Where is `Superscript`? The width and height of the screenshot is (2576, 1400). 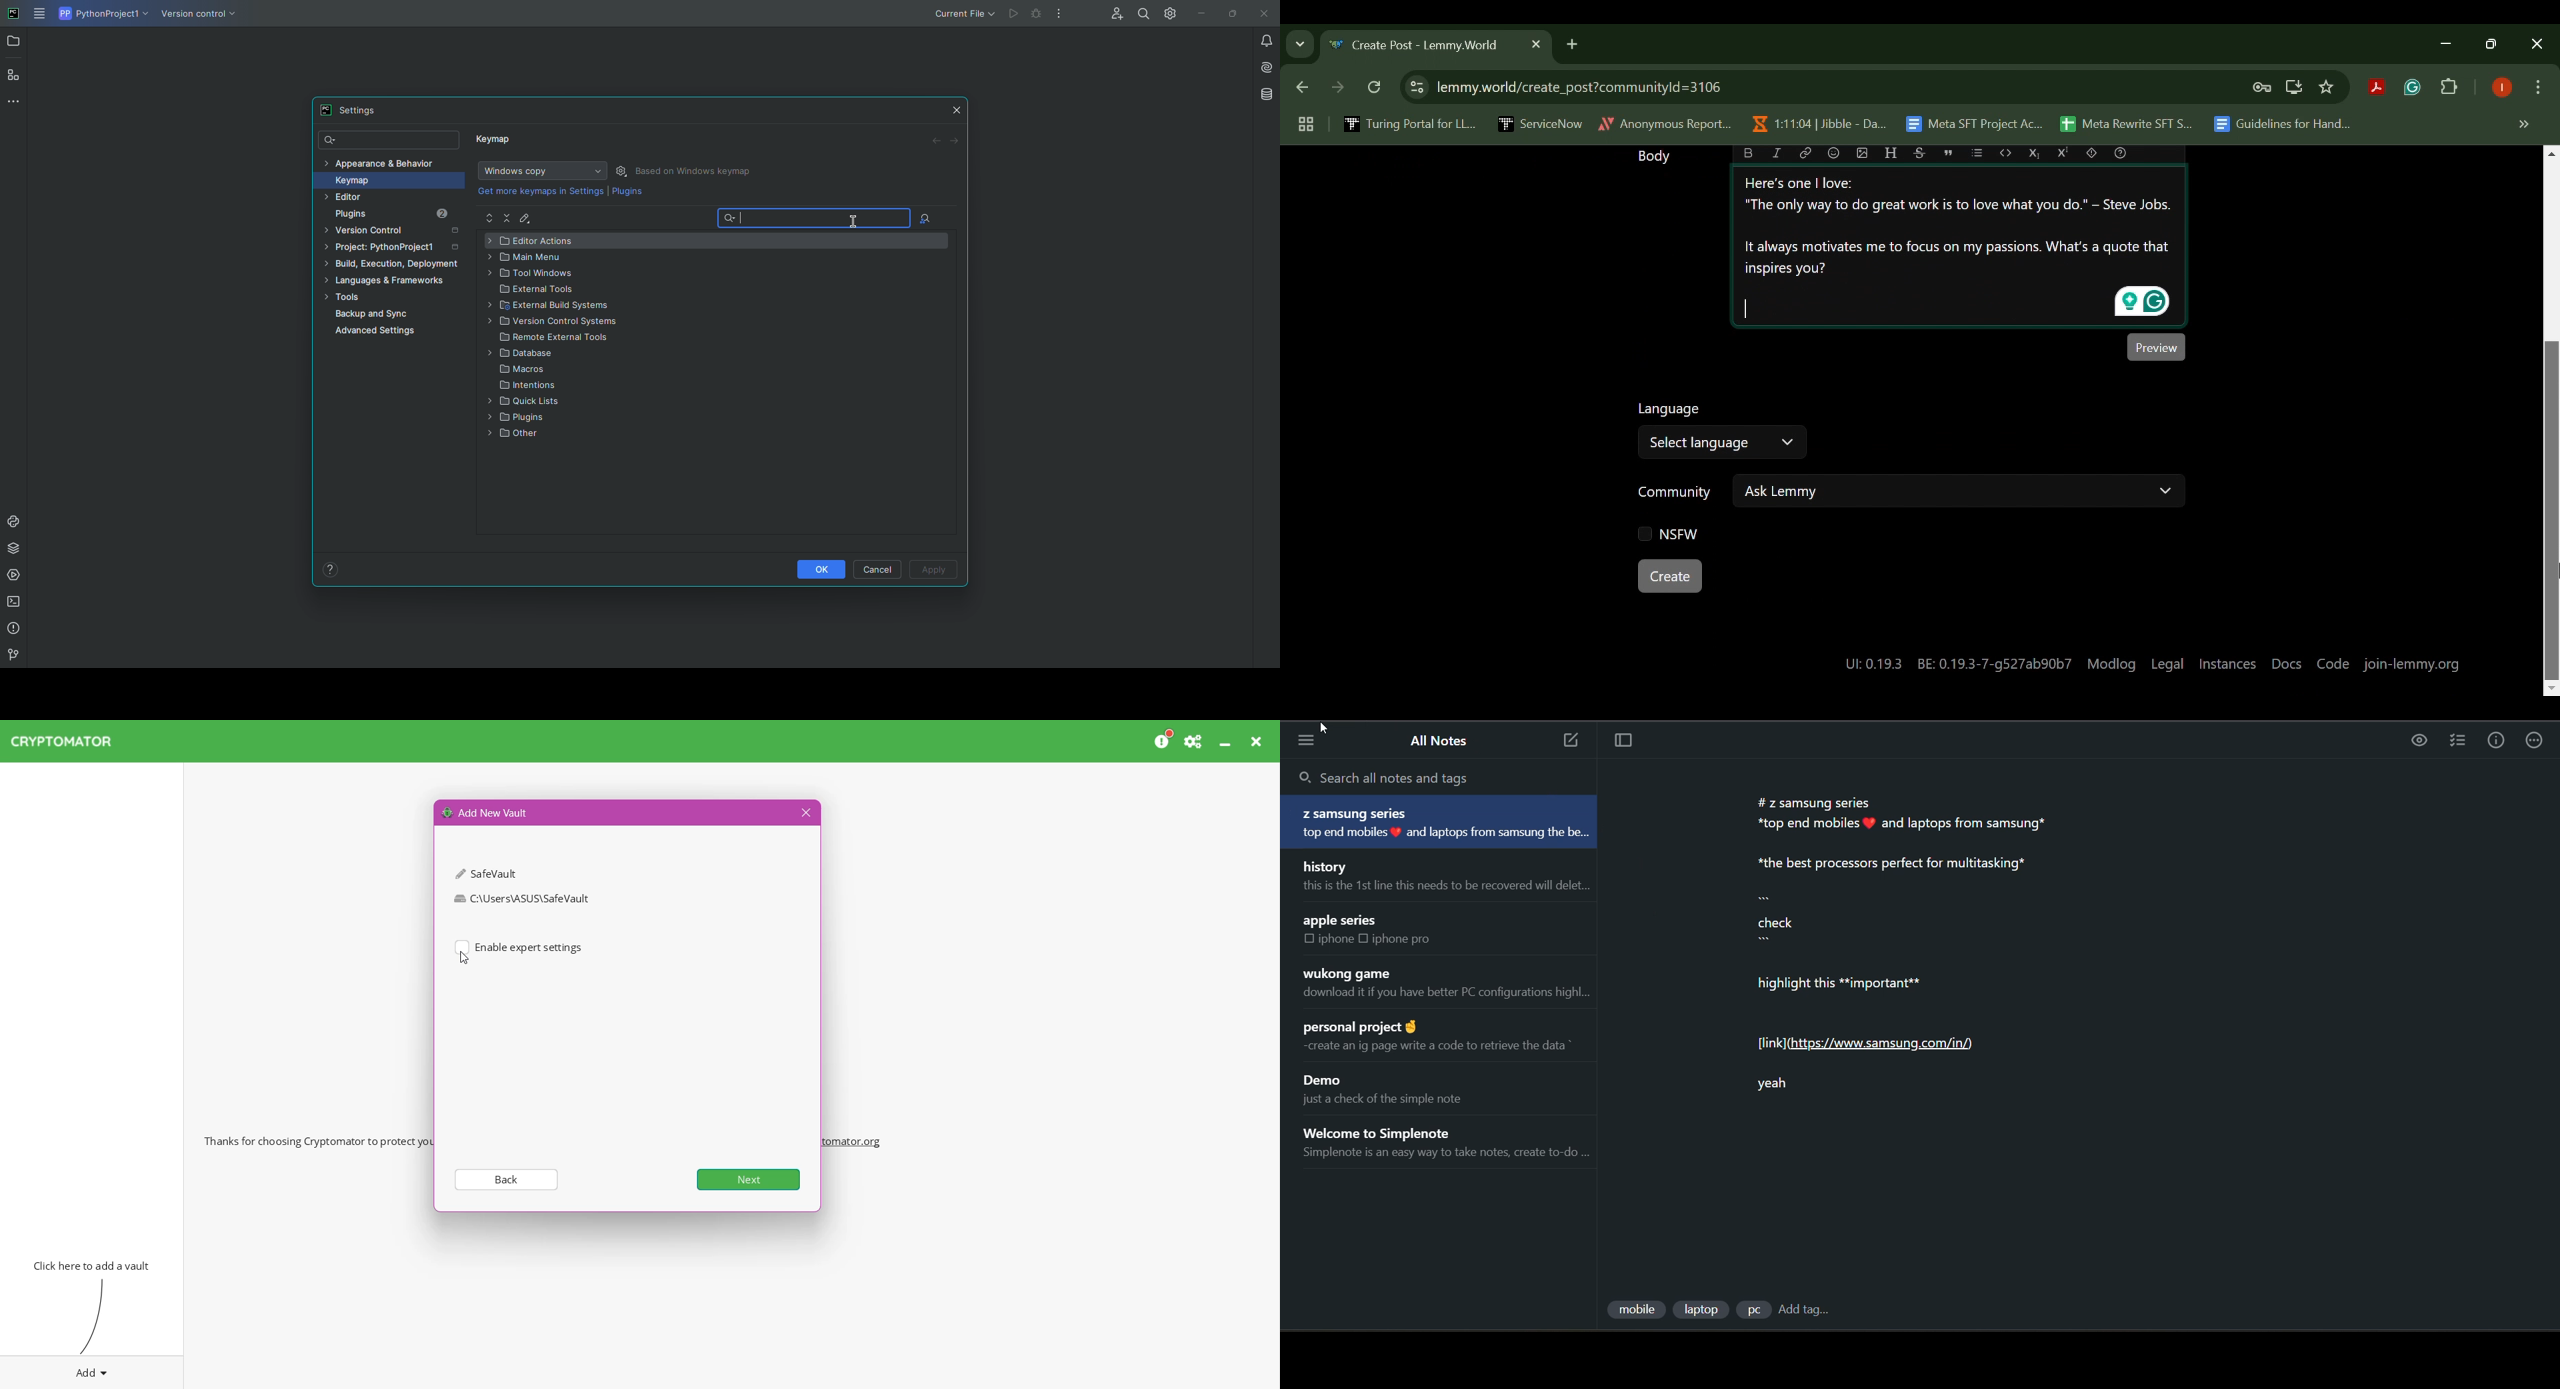
Superscript is located at coordinates (2066, 153).